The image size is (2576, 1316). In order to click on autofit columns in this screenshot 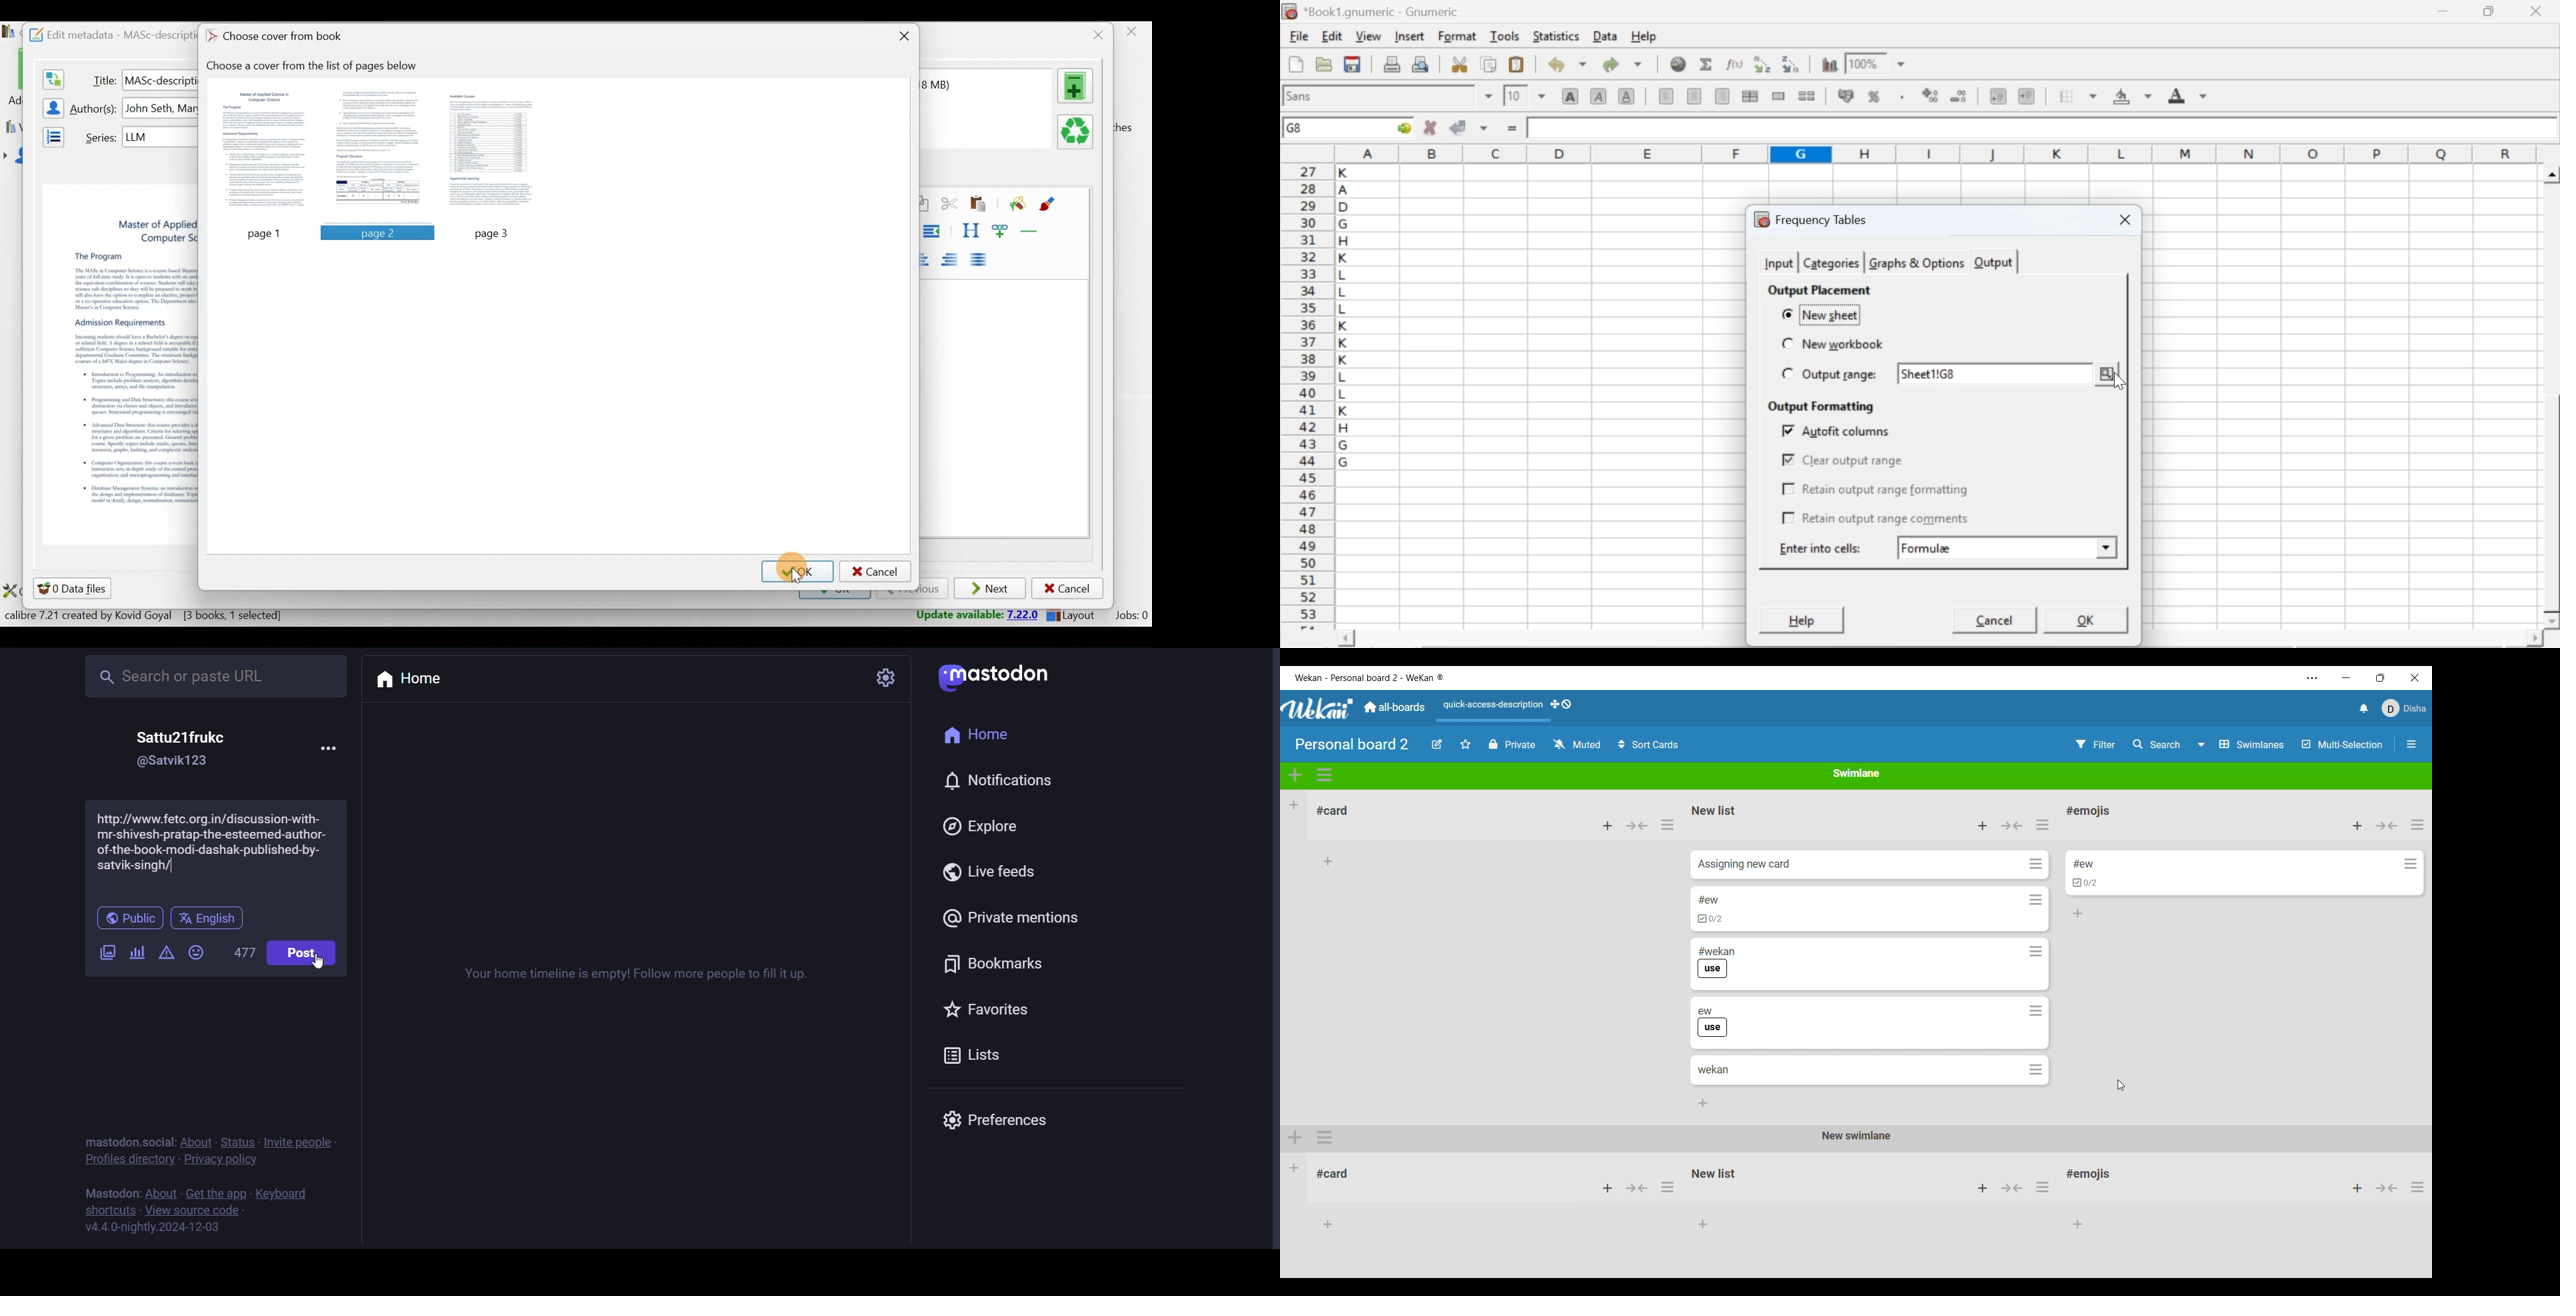, I will do `click(1838, 431)`.